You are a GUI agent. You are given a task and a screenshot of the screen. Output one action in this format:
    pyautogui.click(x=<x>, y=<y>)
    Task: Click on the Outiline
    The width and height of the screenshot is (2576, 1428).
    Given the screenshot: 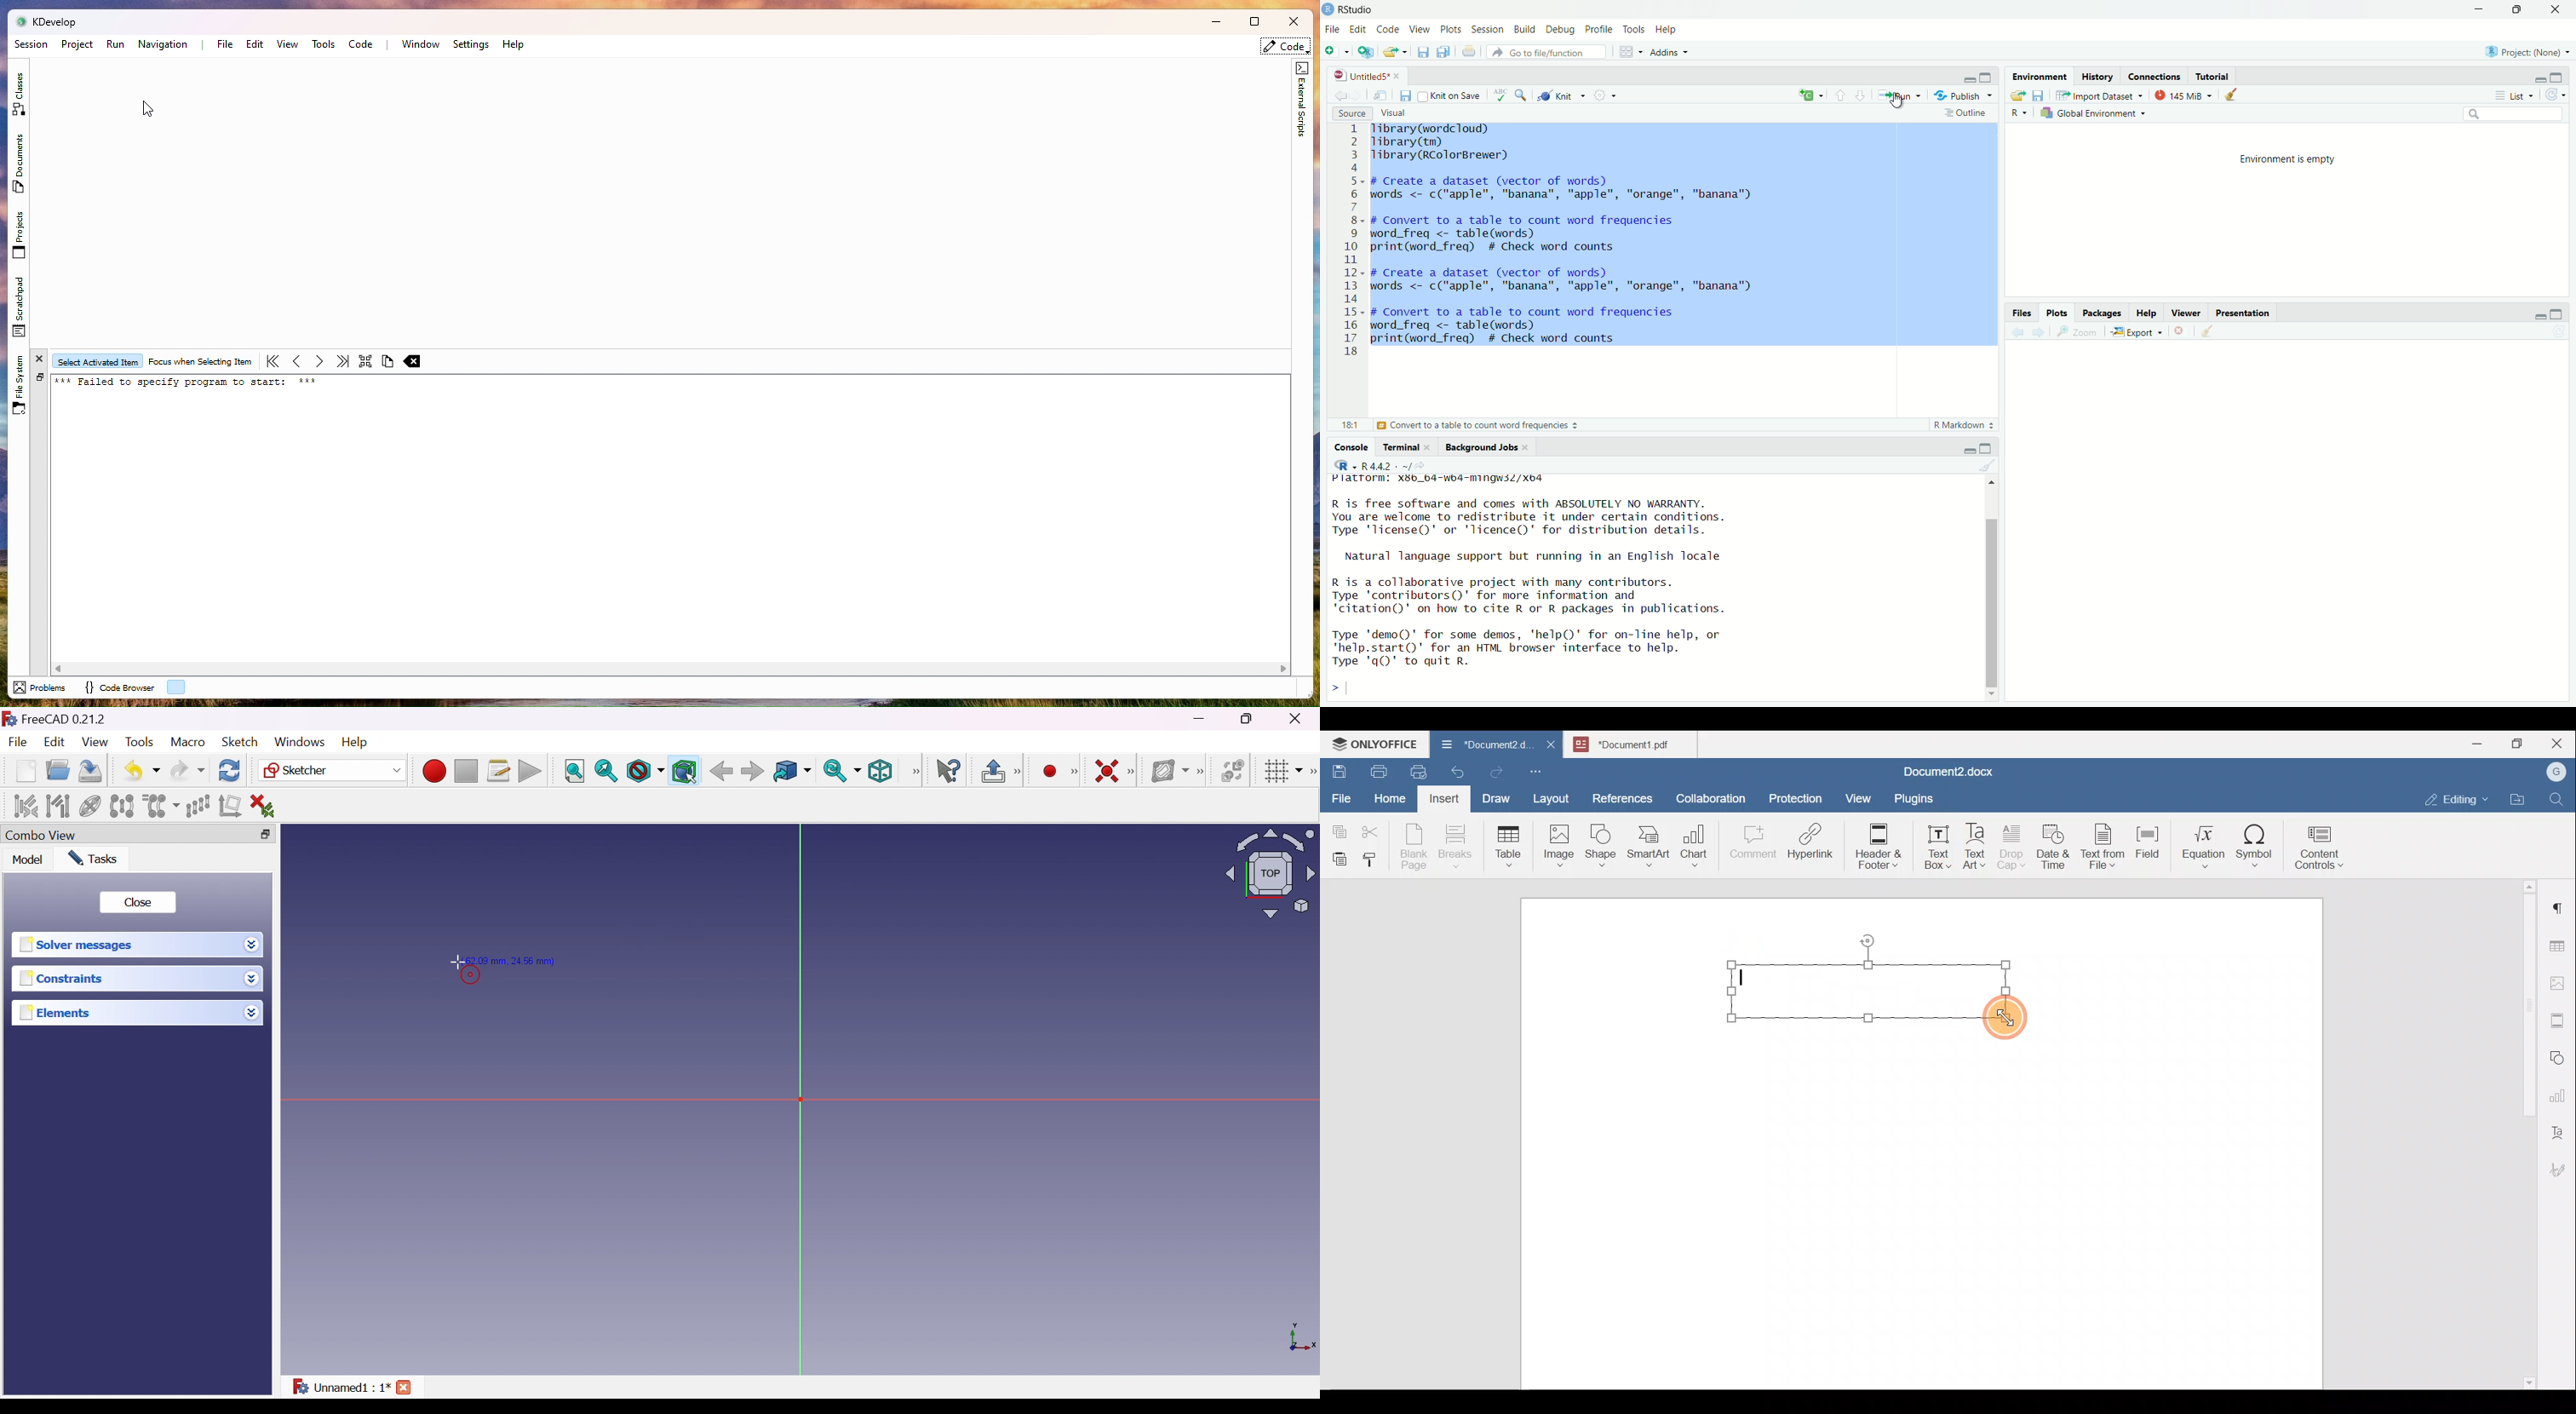 What is the action you would take?
    pyautogui.click(x=1967, y=113)
    